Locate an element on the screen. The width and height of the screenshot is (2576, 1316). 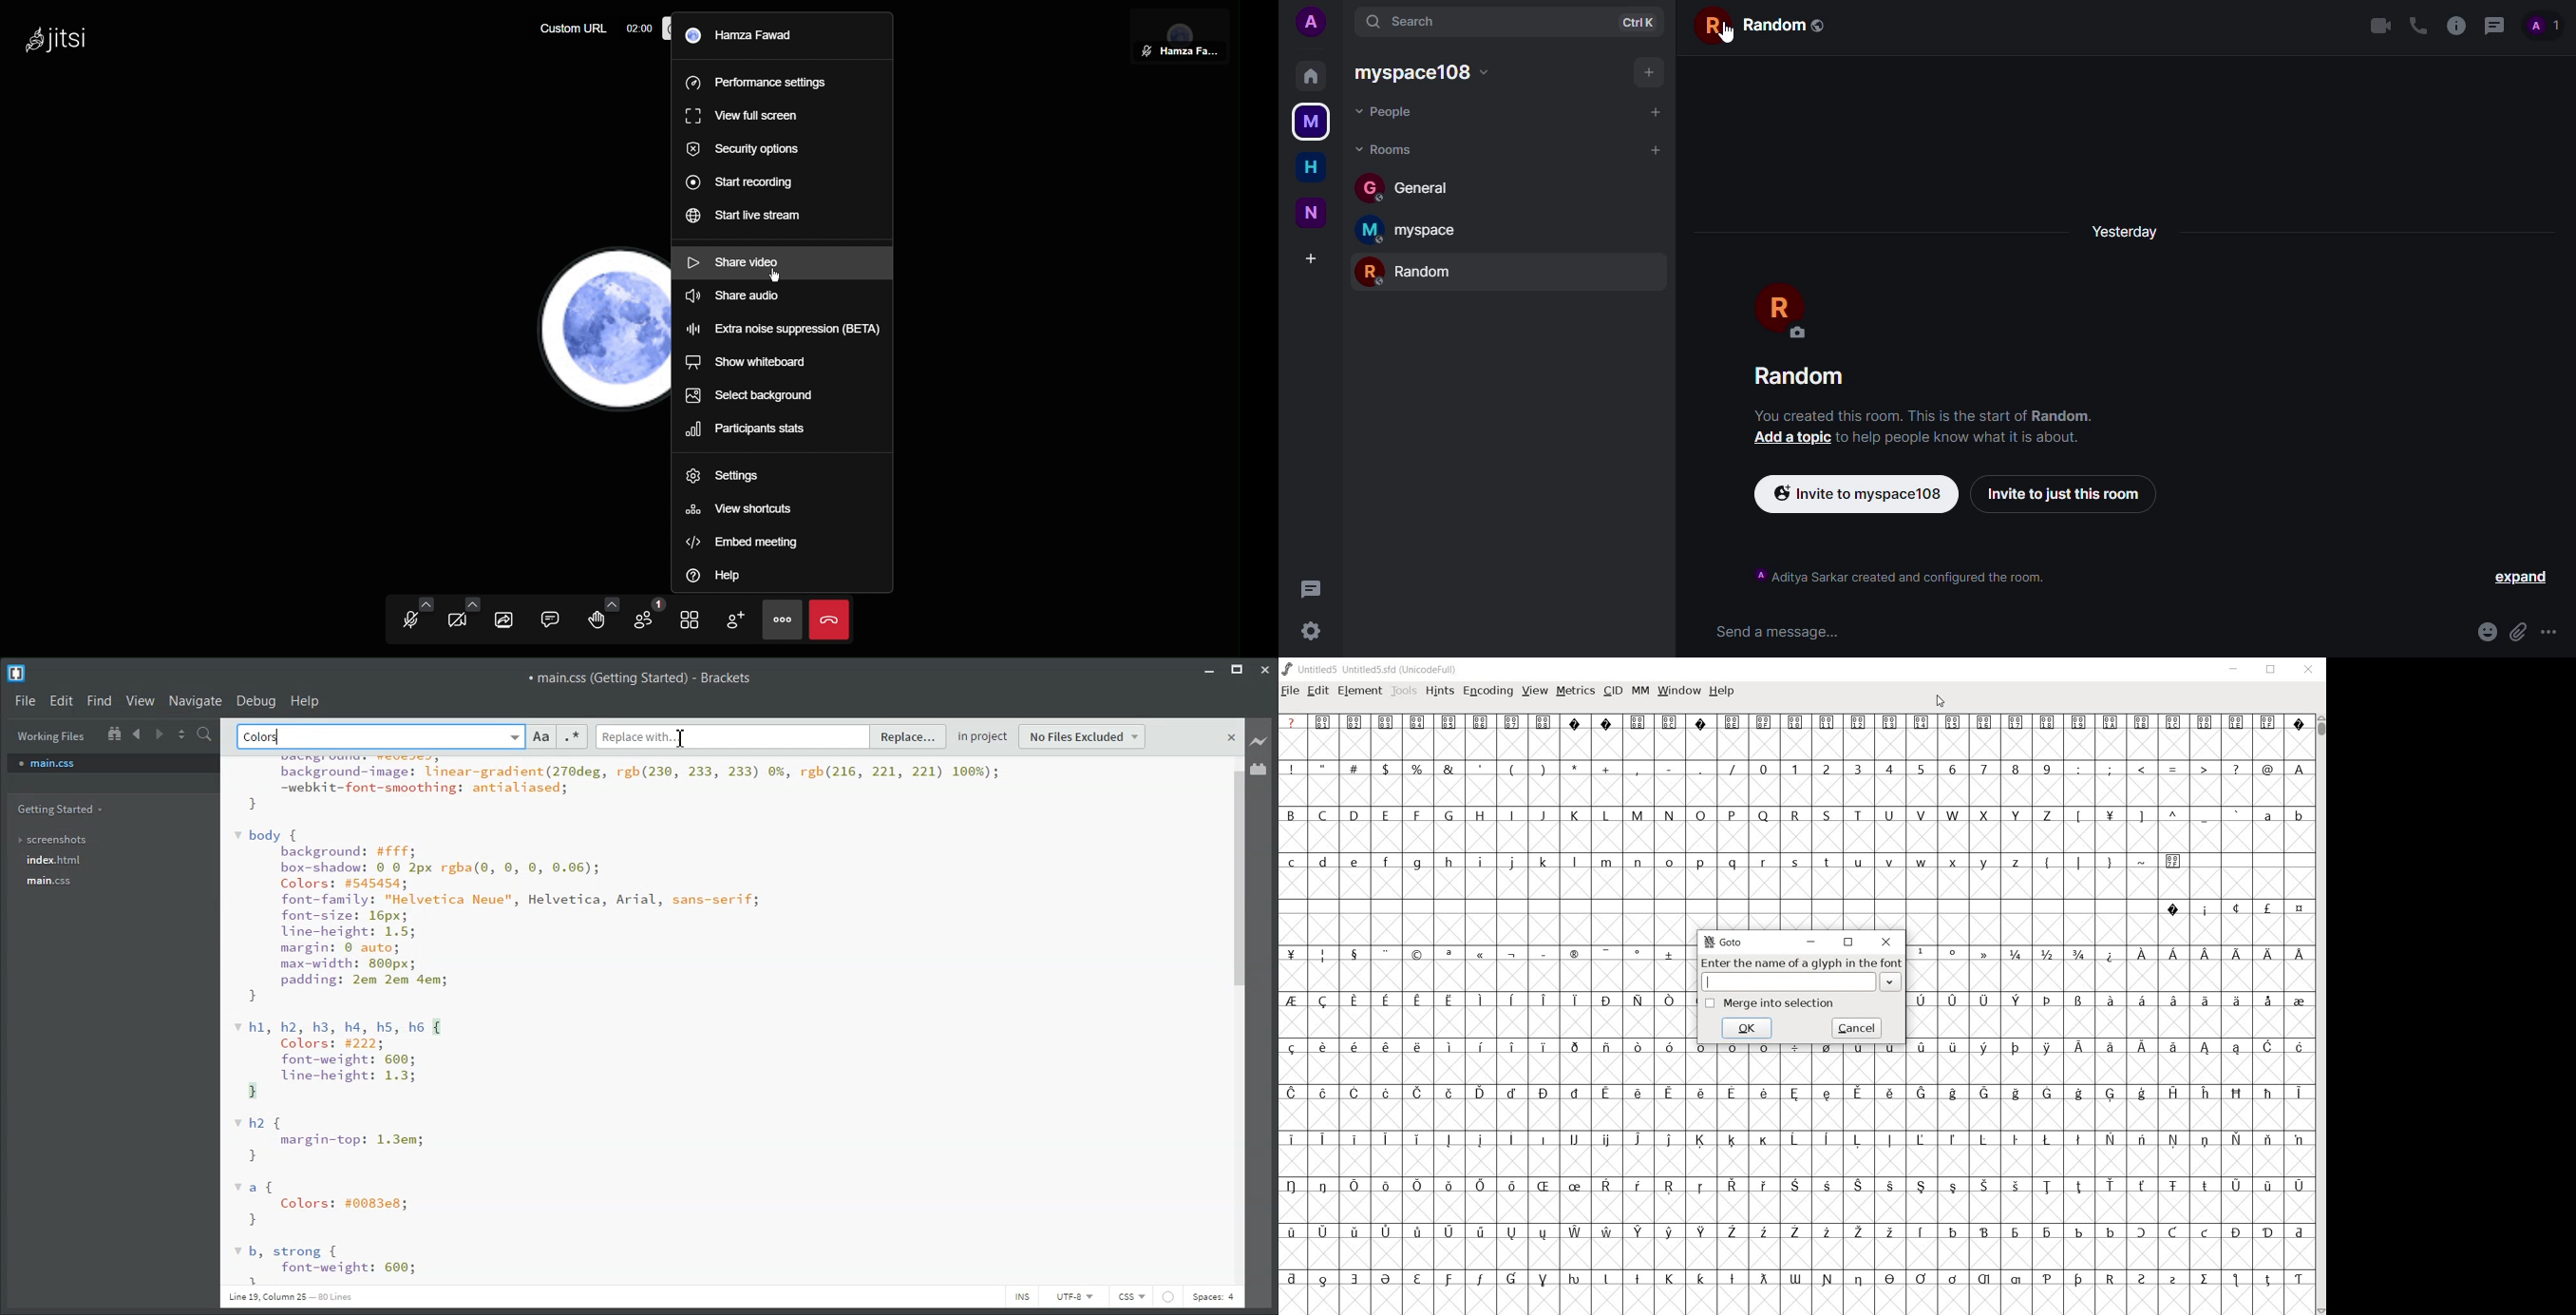
 is located at coordinates (1415, 1047).